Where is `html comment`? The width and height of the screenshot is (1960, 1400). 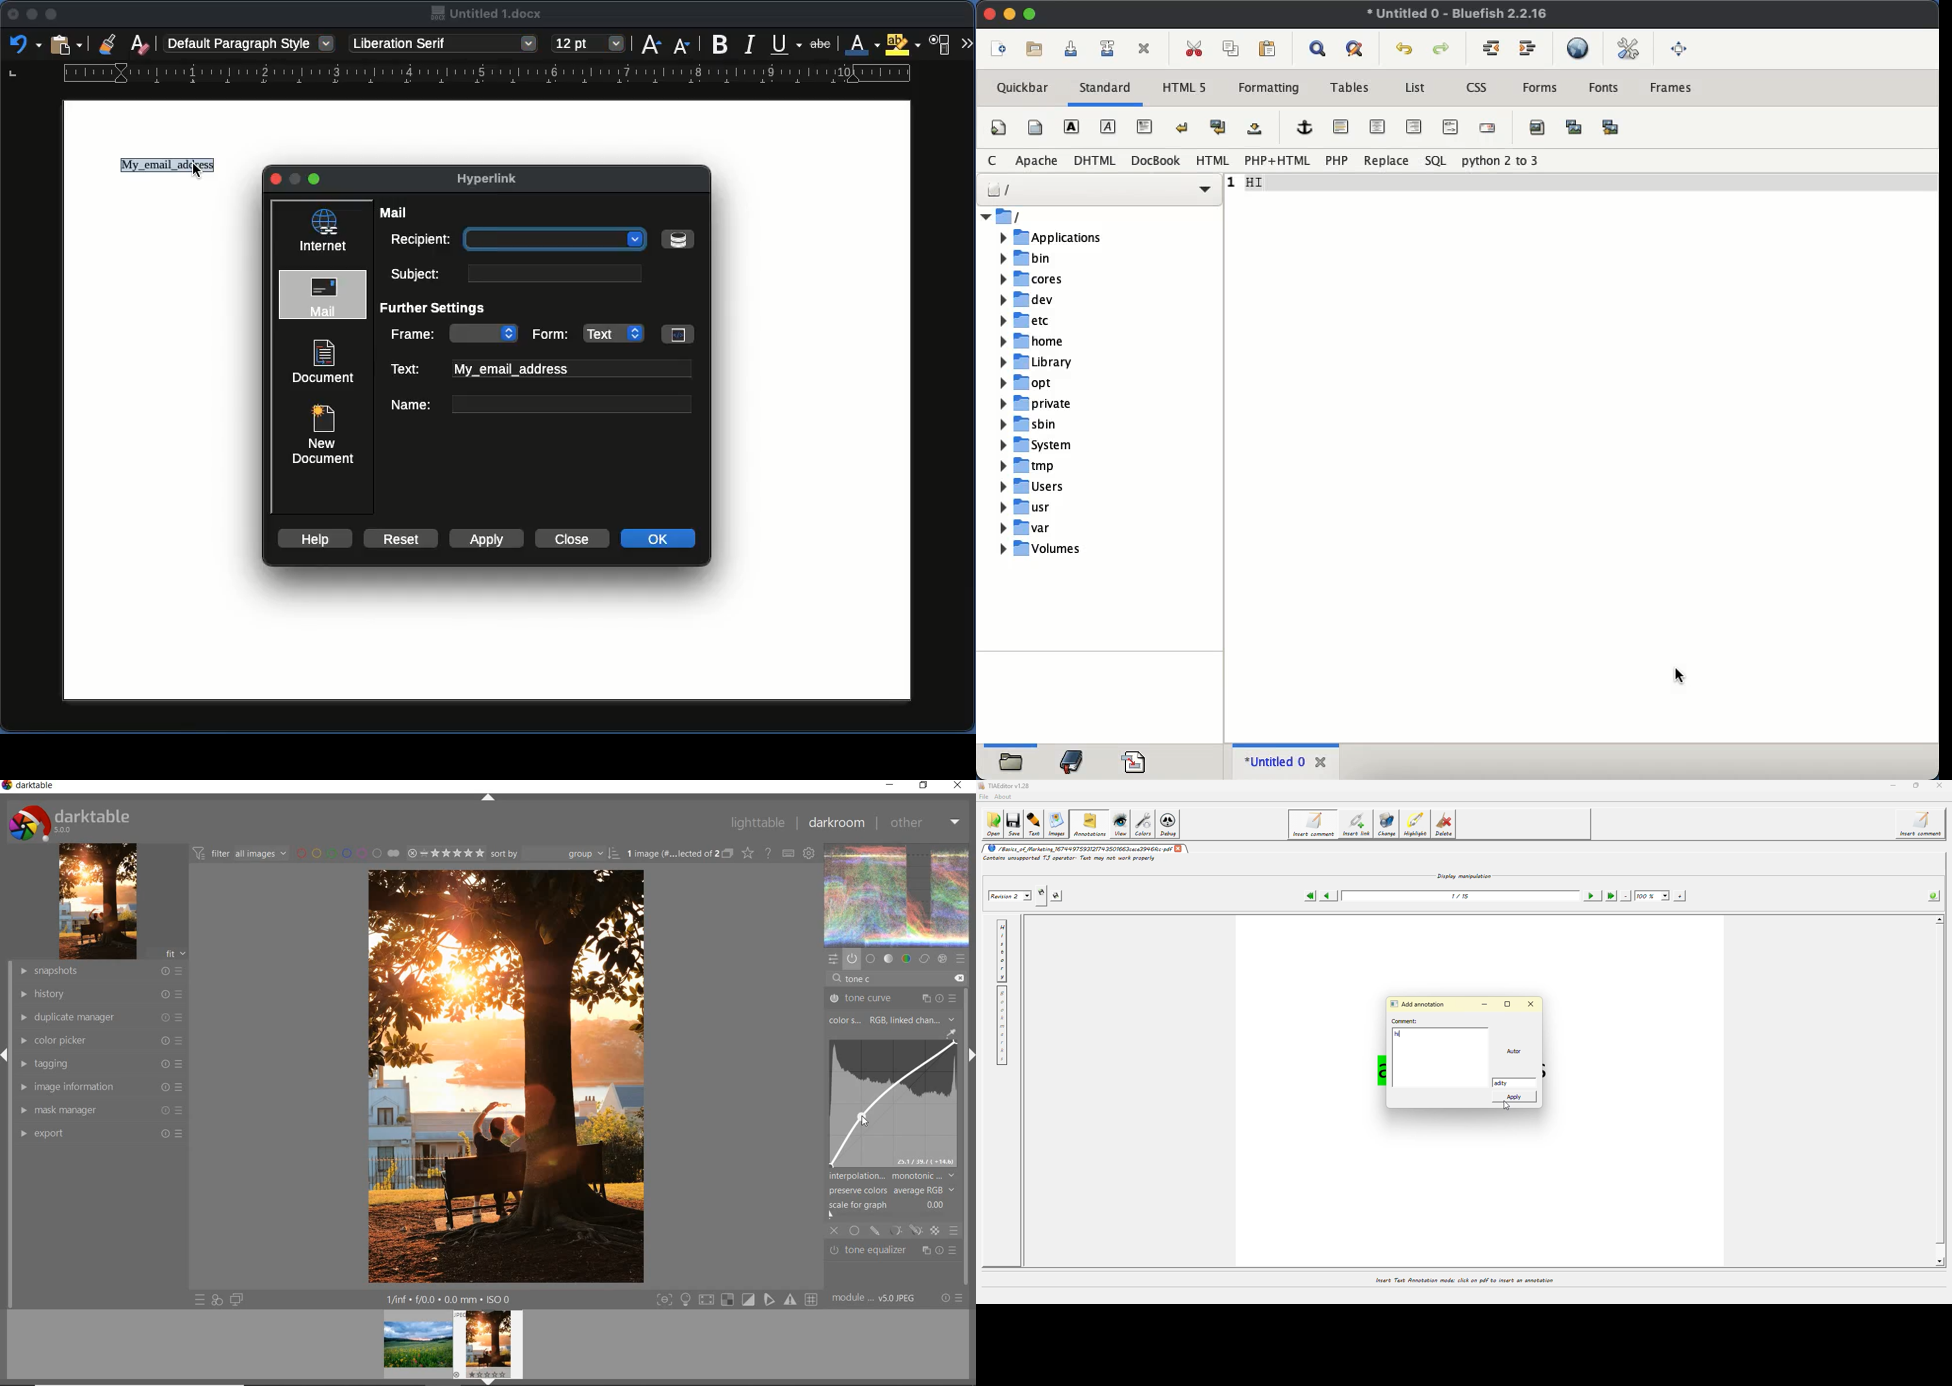
html comment is located at coordinates (1451, 125).